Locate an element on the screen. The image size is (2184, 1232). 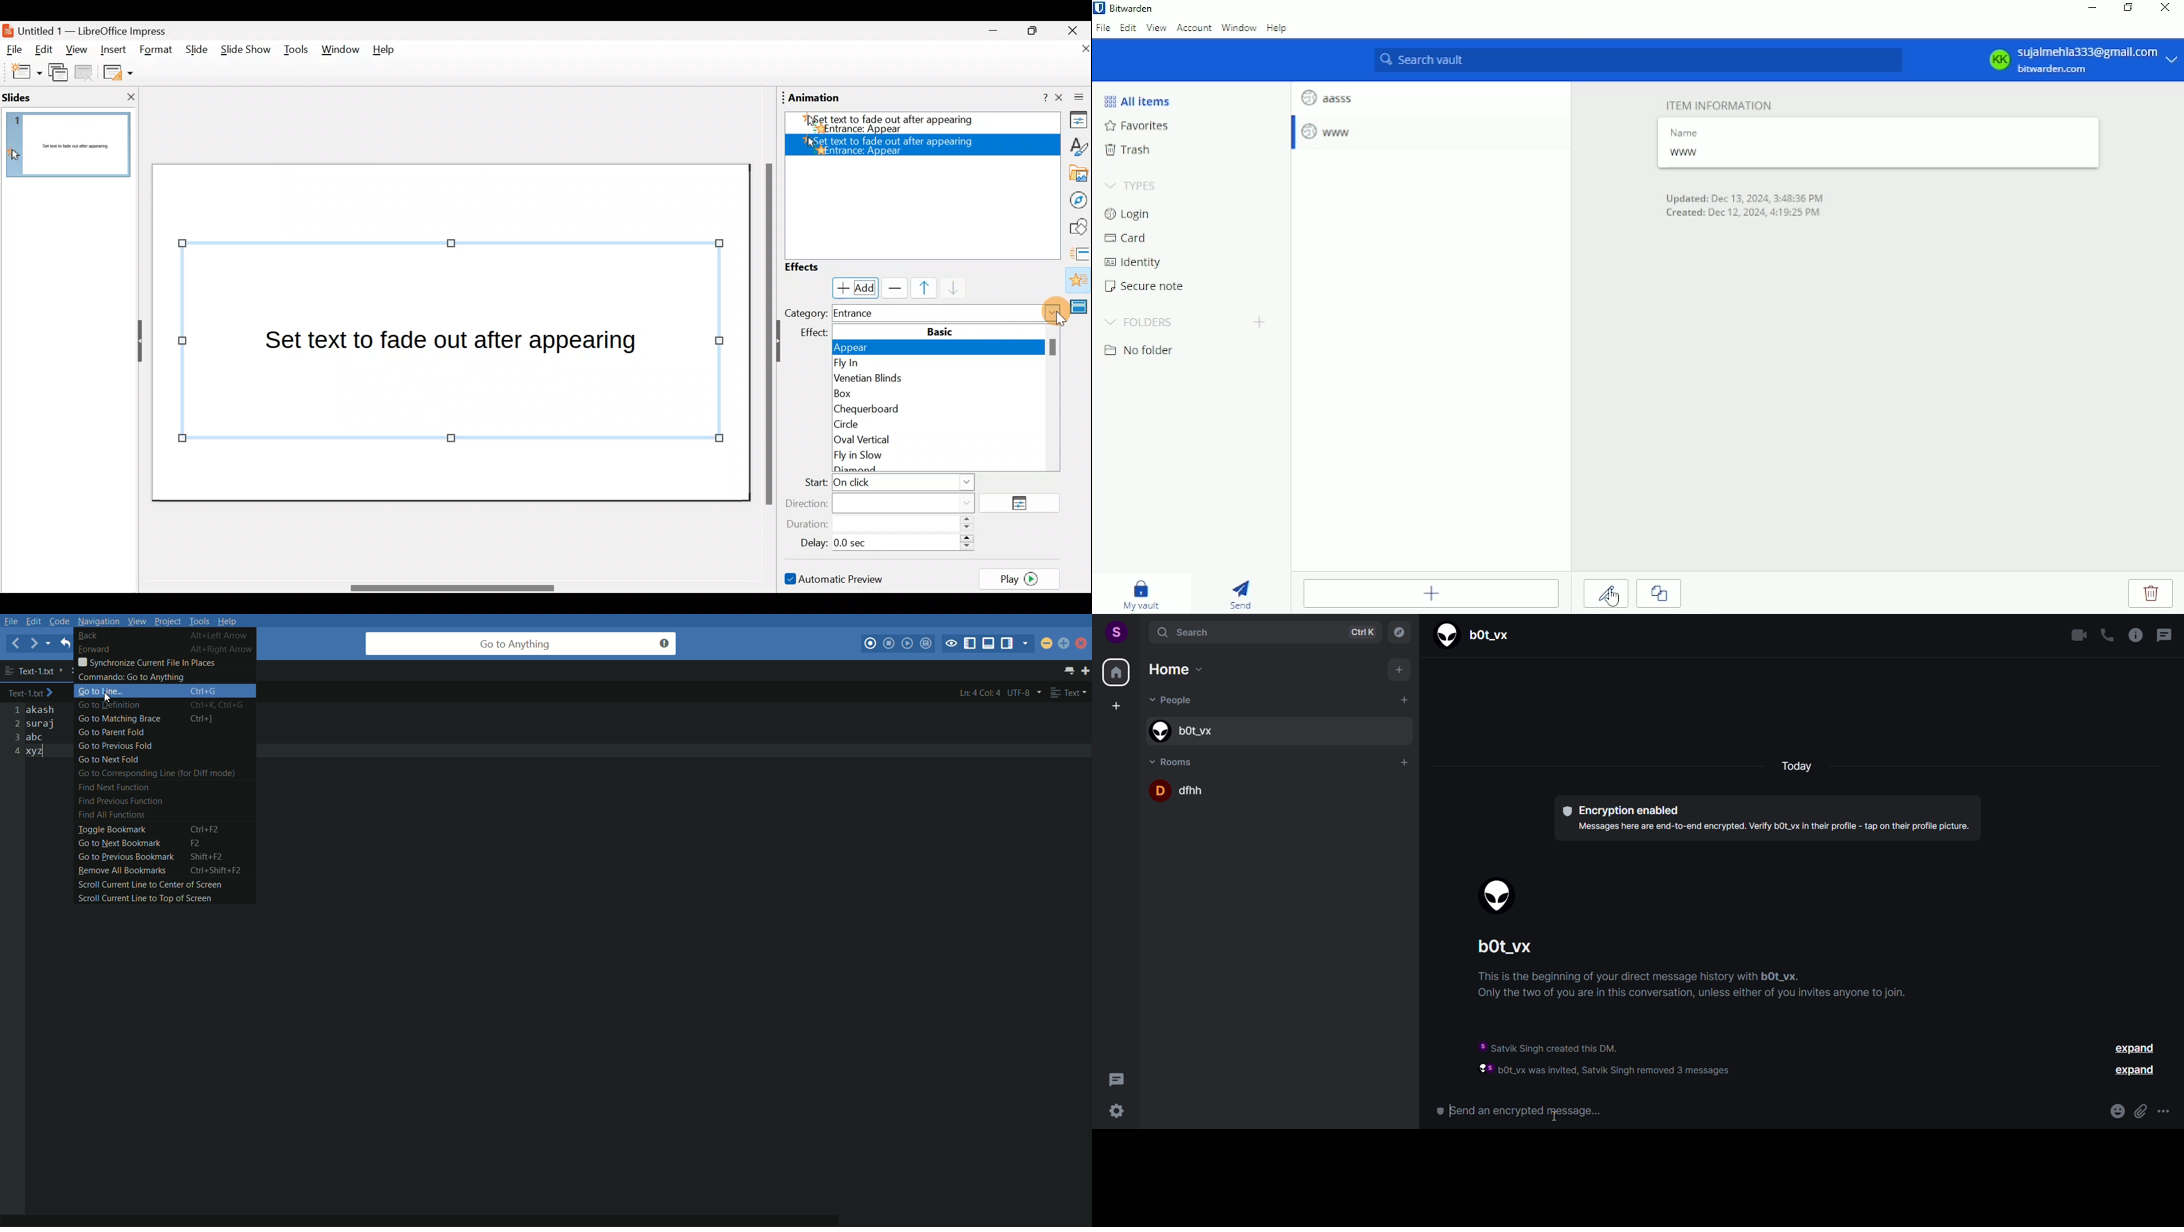
Trash is located at coordinates (1127, 152).